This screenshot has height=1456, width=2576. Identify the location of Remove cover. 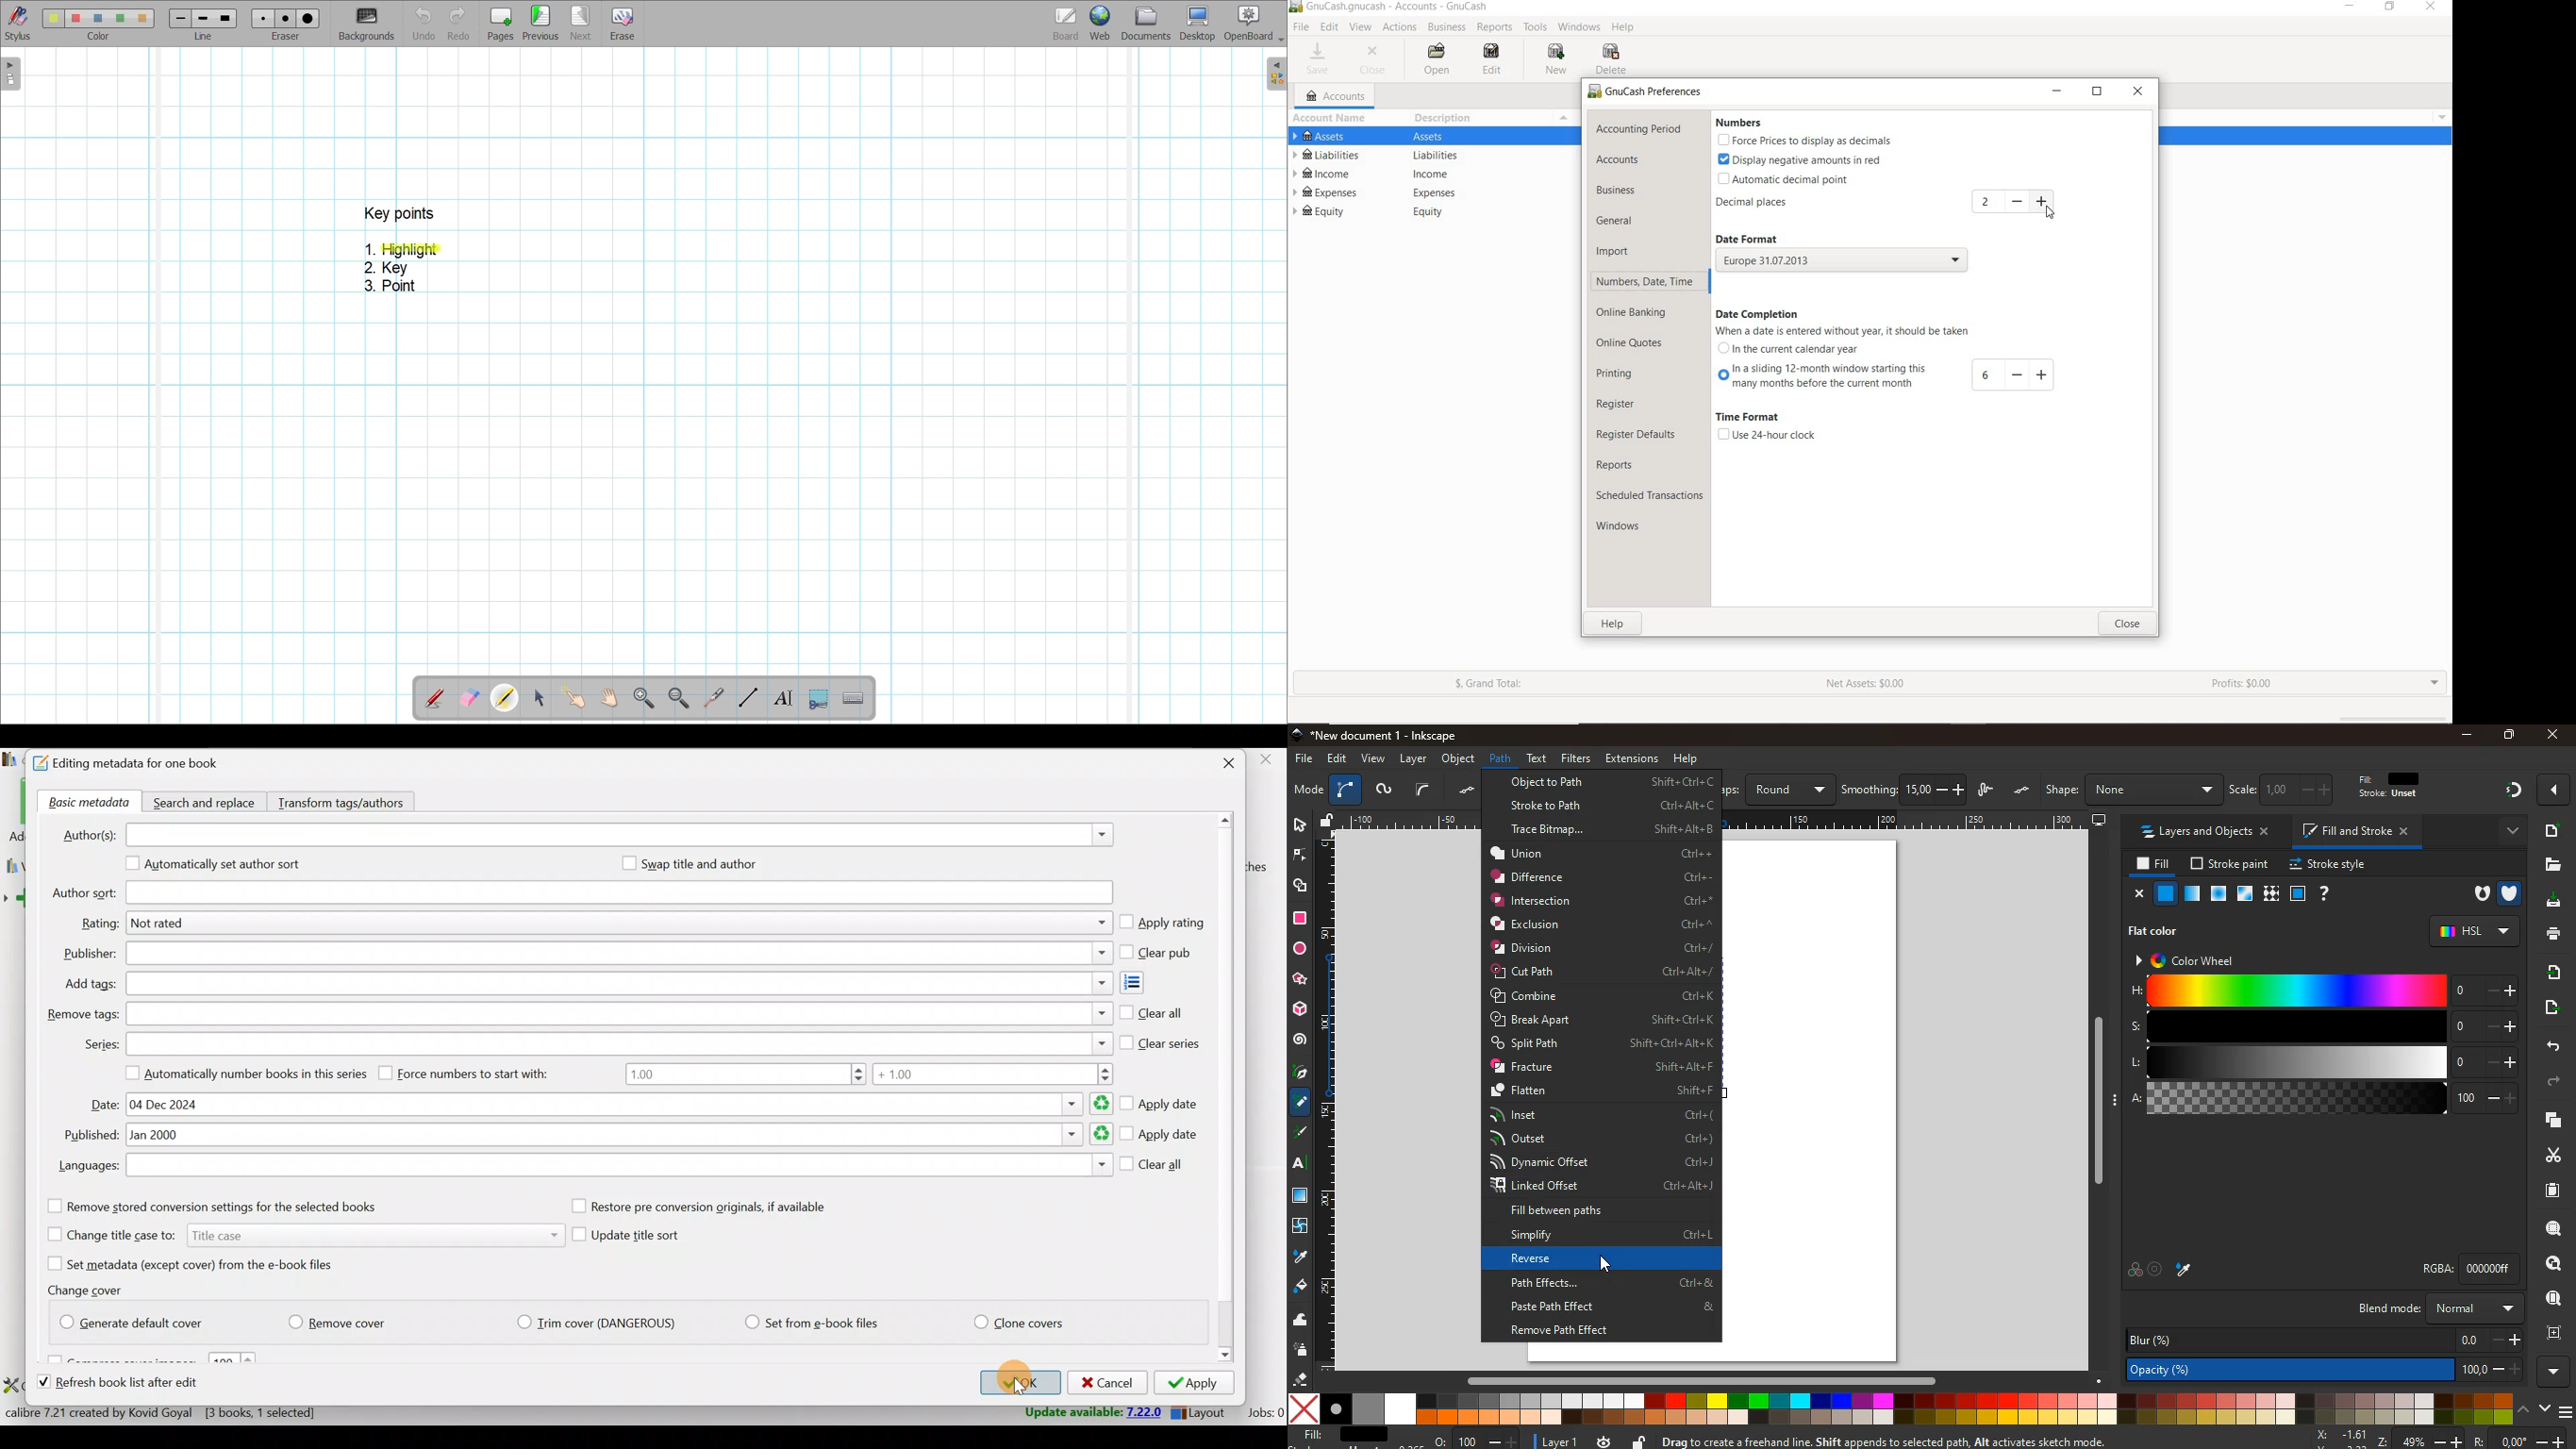
(345, 1320).